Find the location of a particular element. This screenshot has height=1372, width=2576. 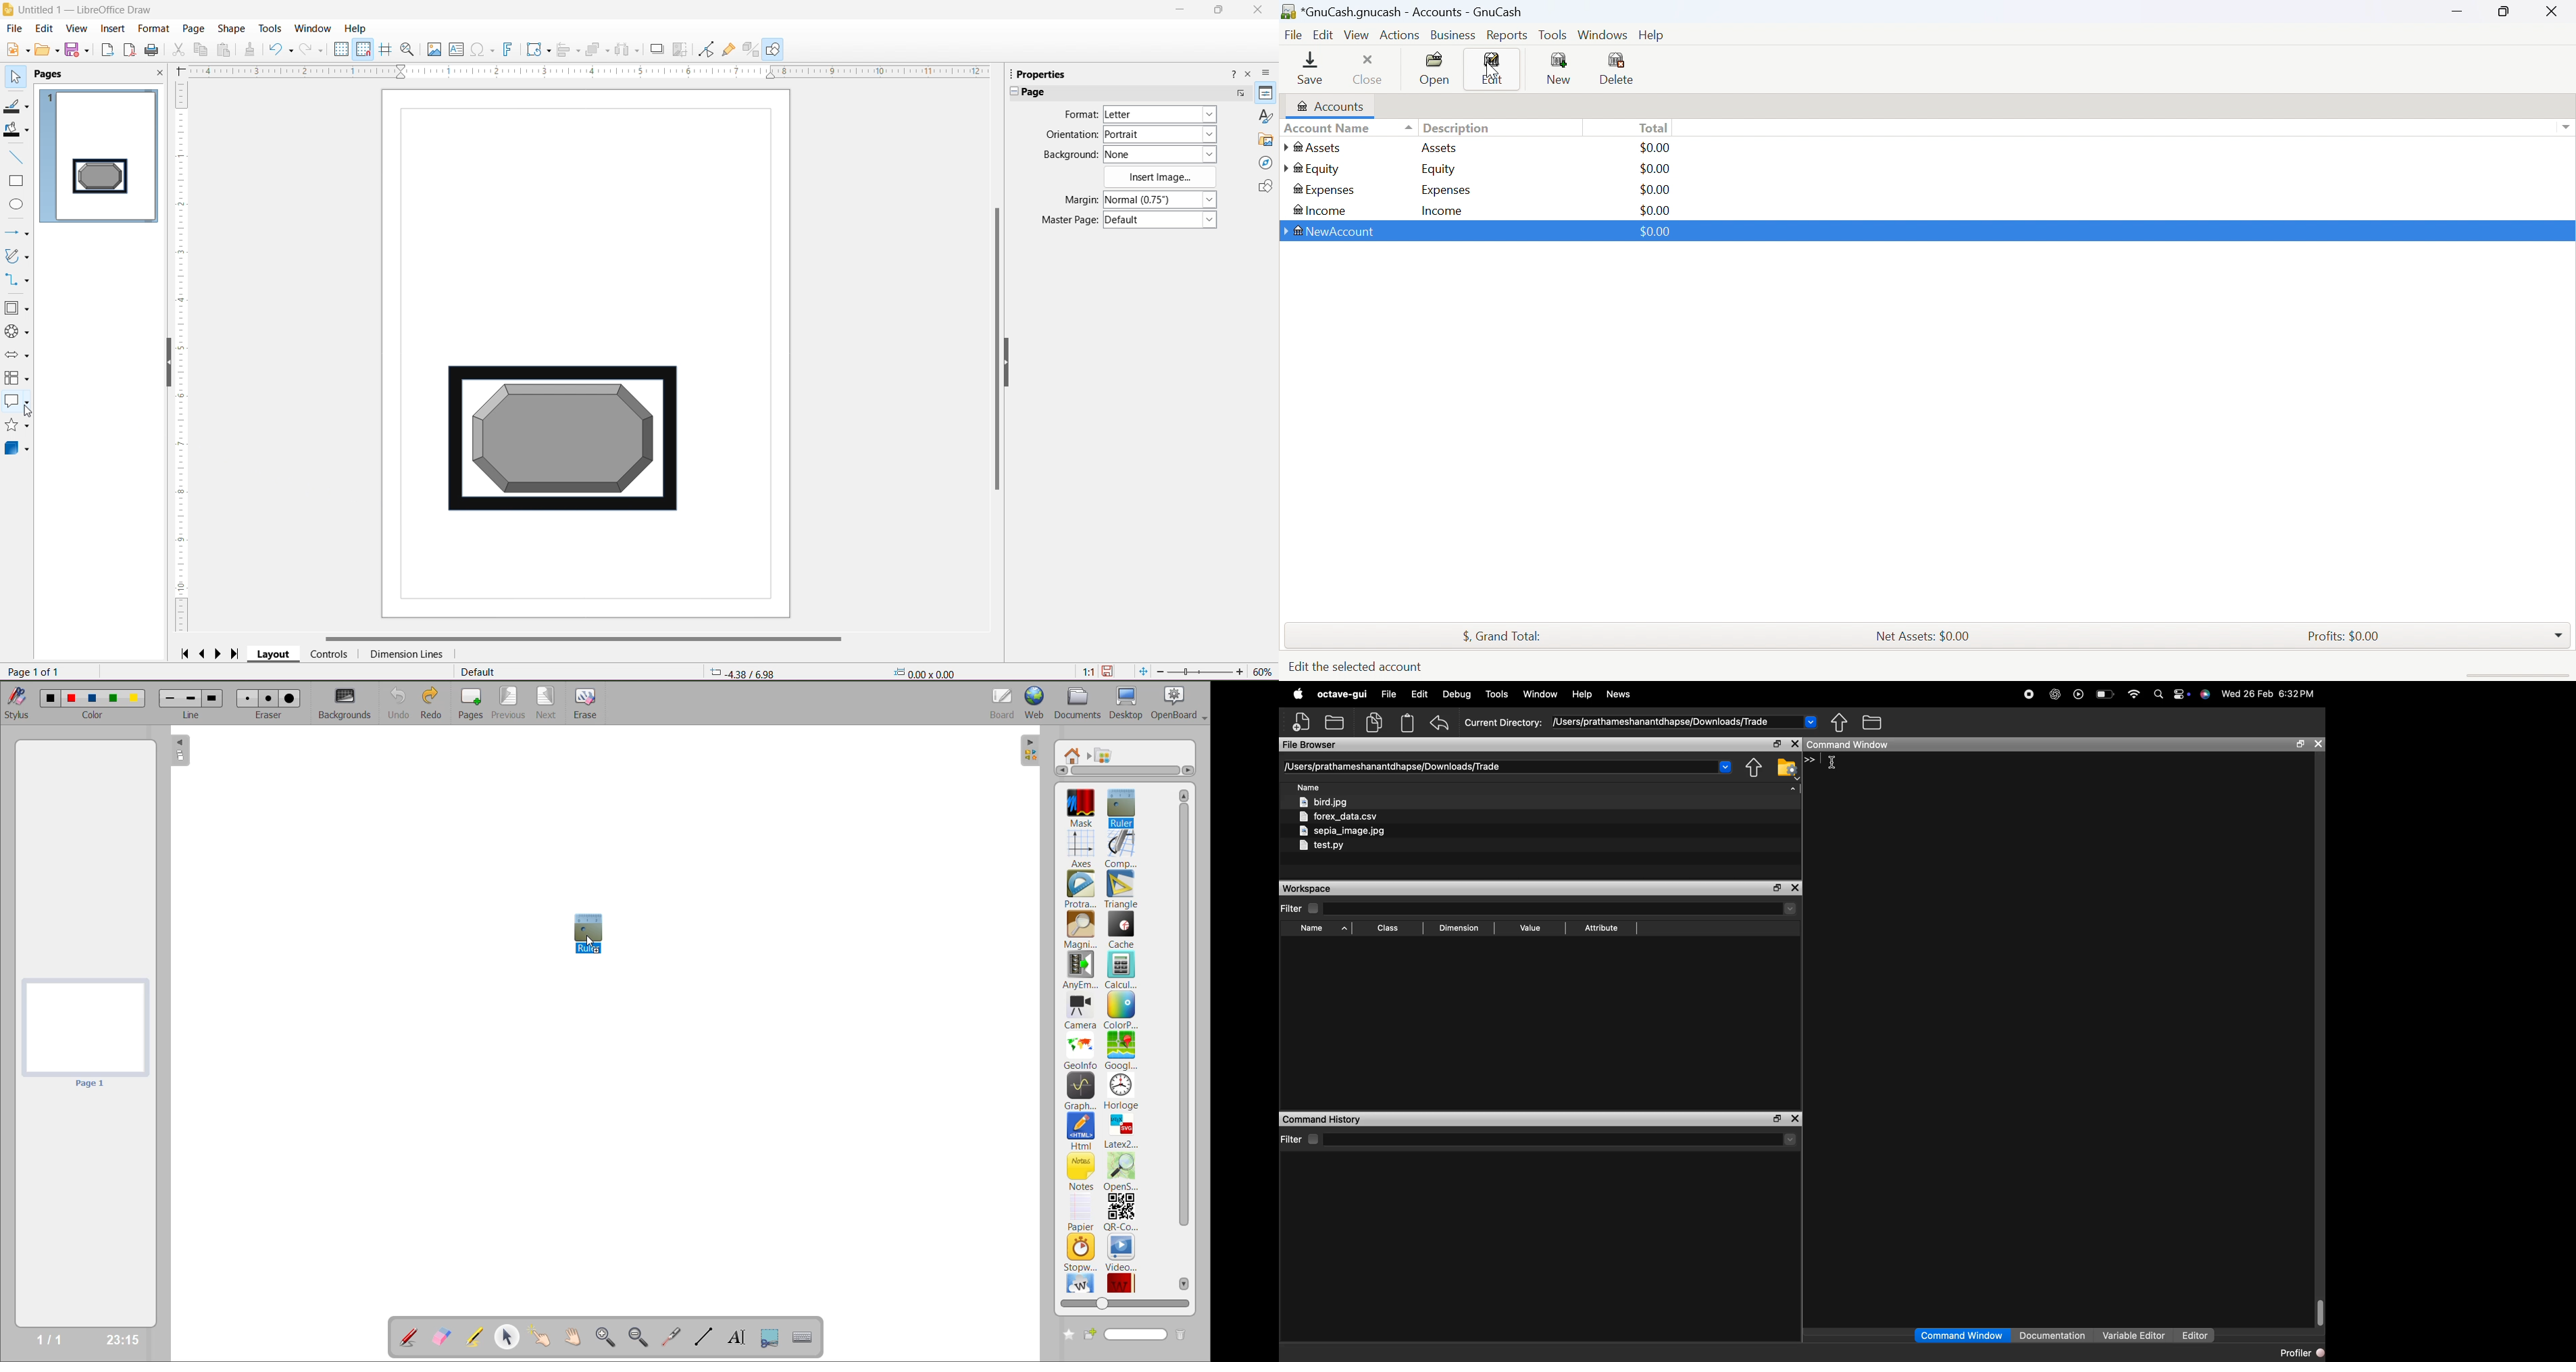

Cone formatting is located at coordinates (250, 51).